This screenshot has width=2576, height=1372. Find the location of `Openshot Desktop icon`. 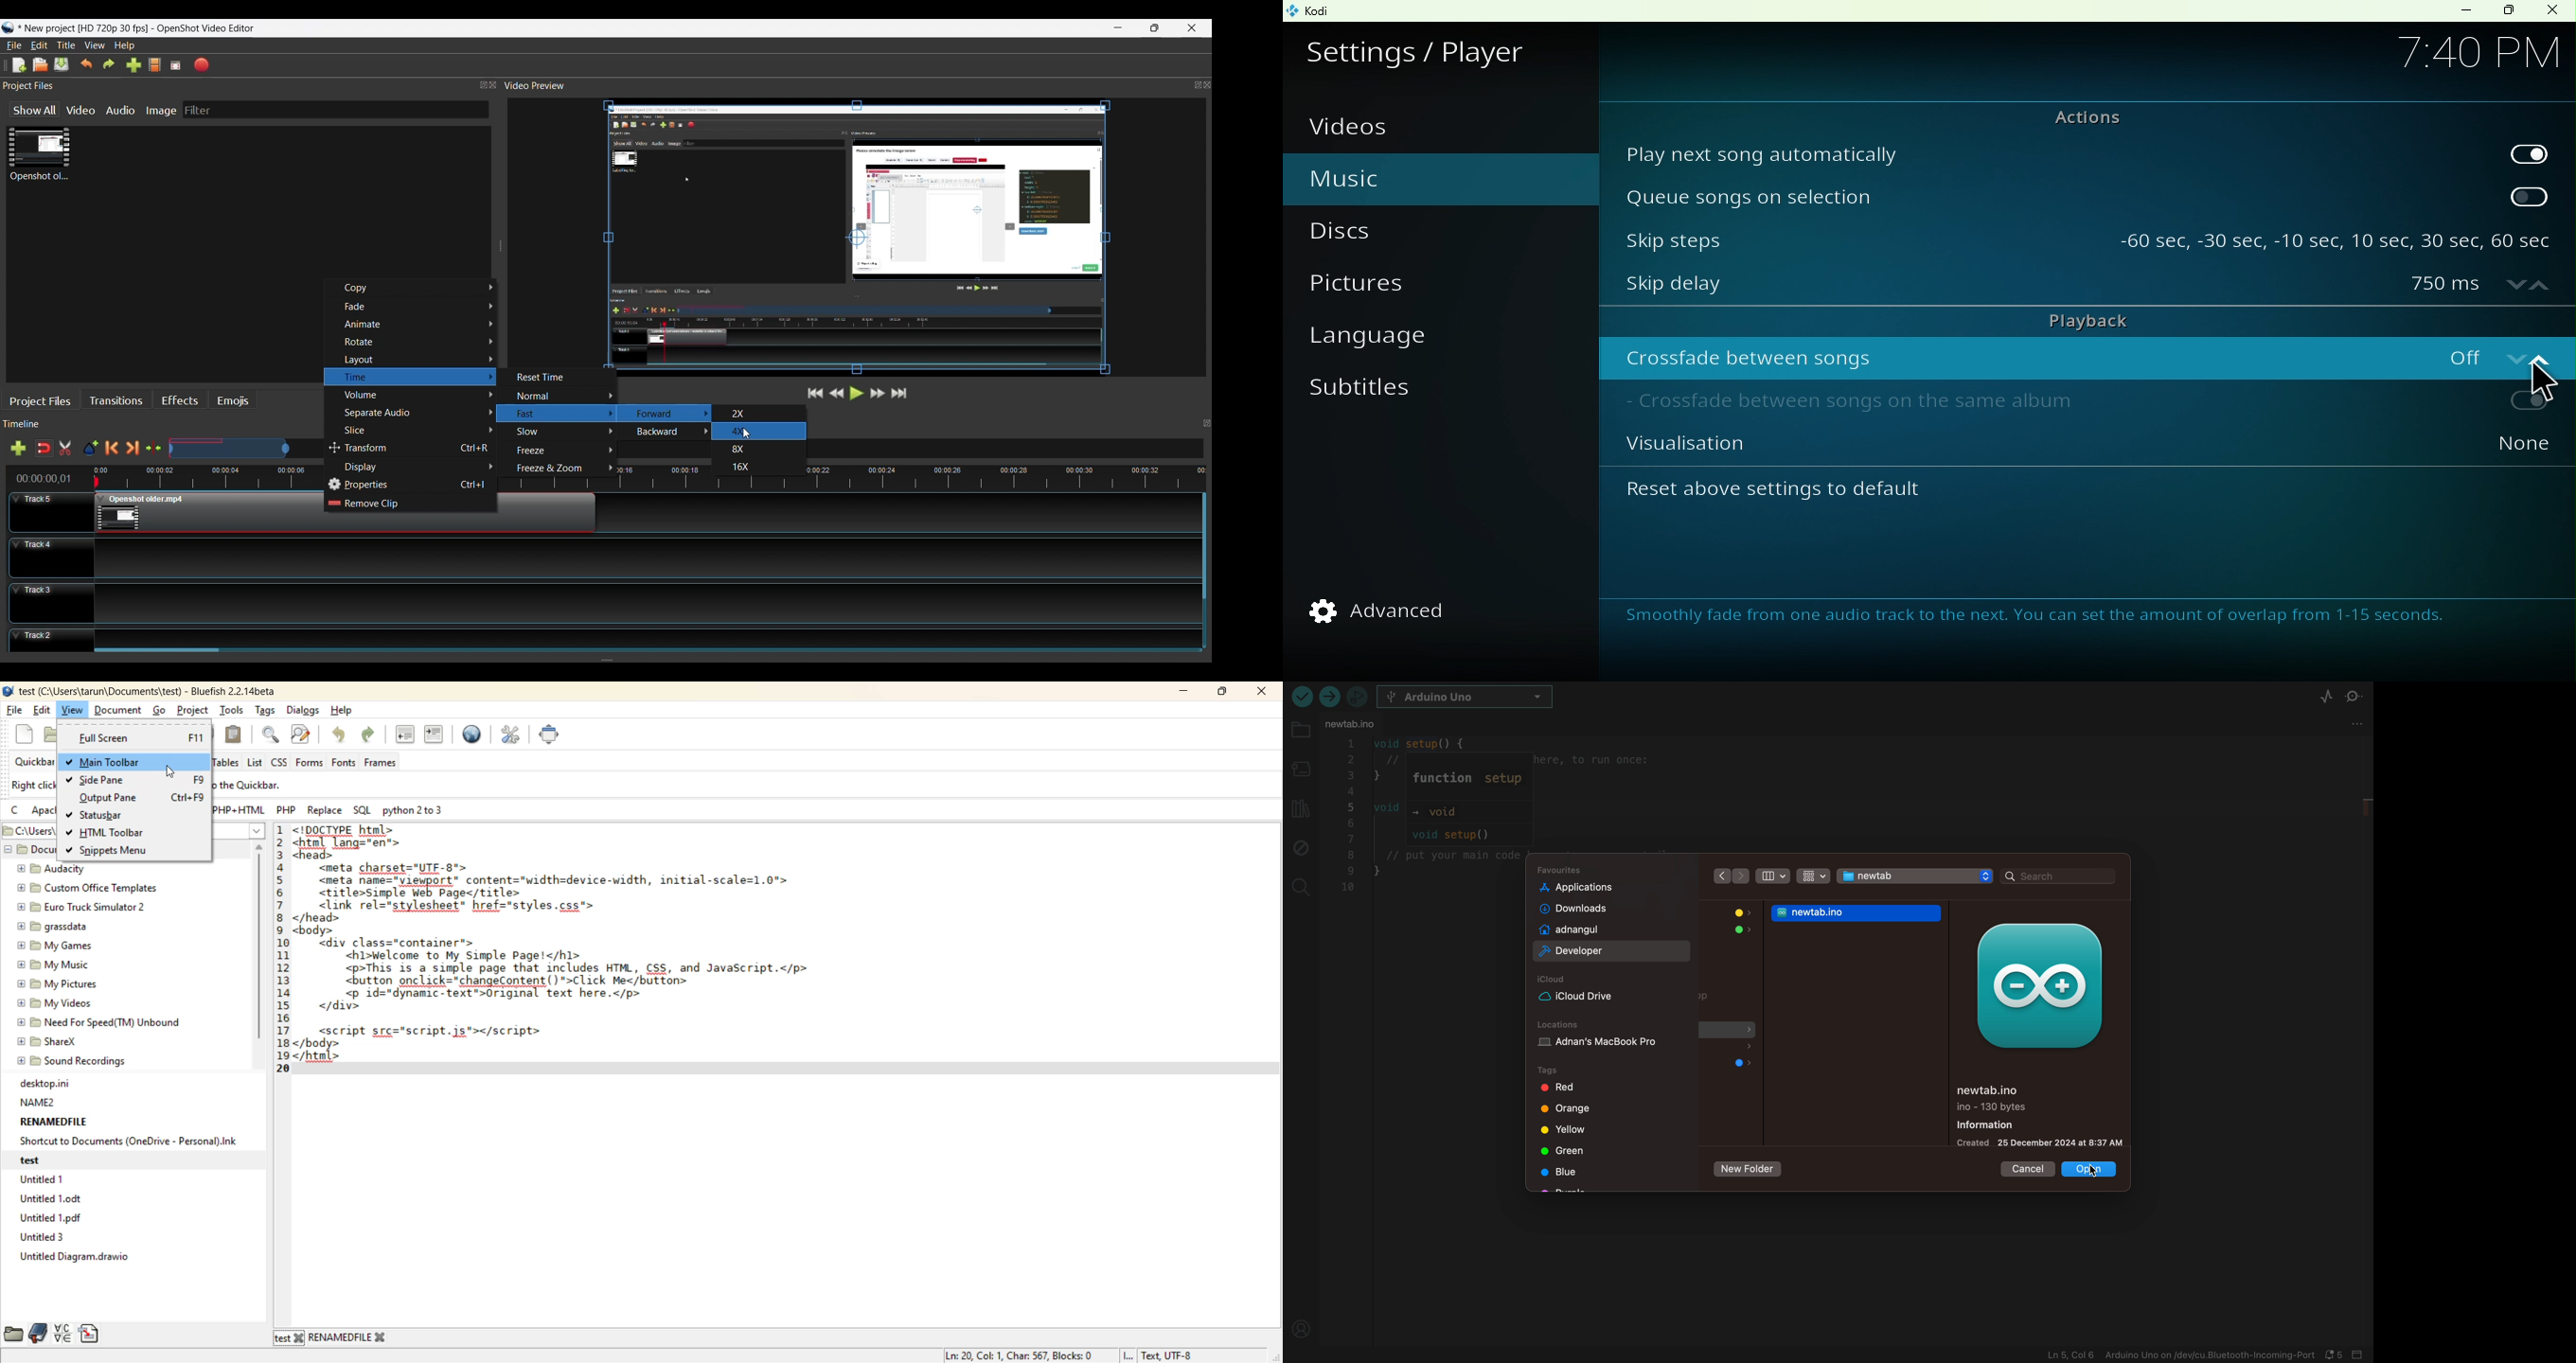

Openshot Desktop icon is located at coordinates (8, 29).